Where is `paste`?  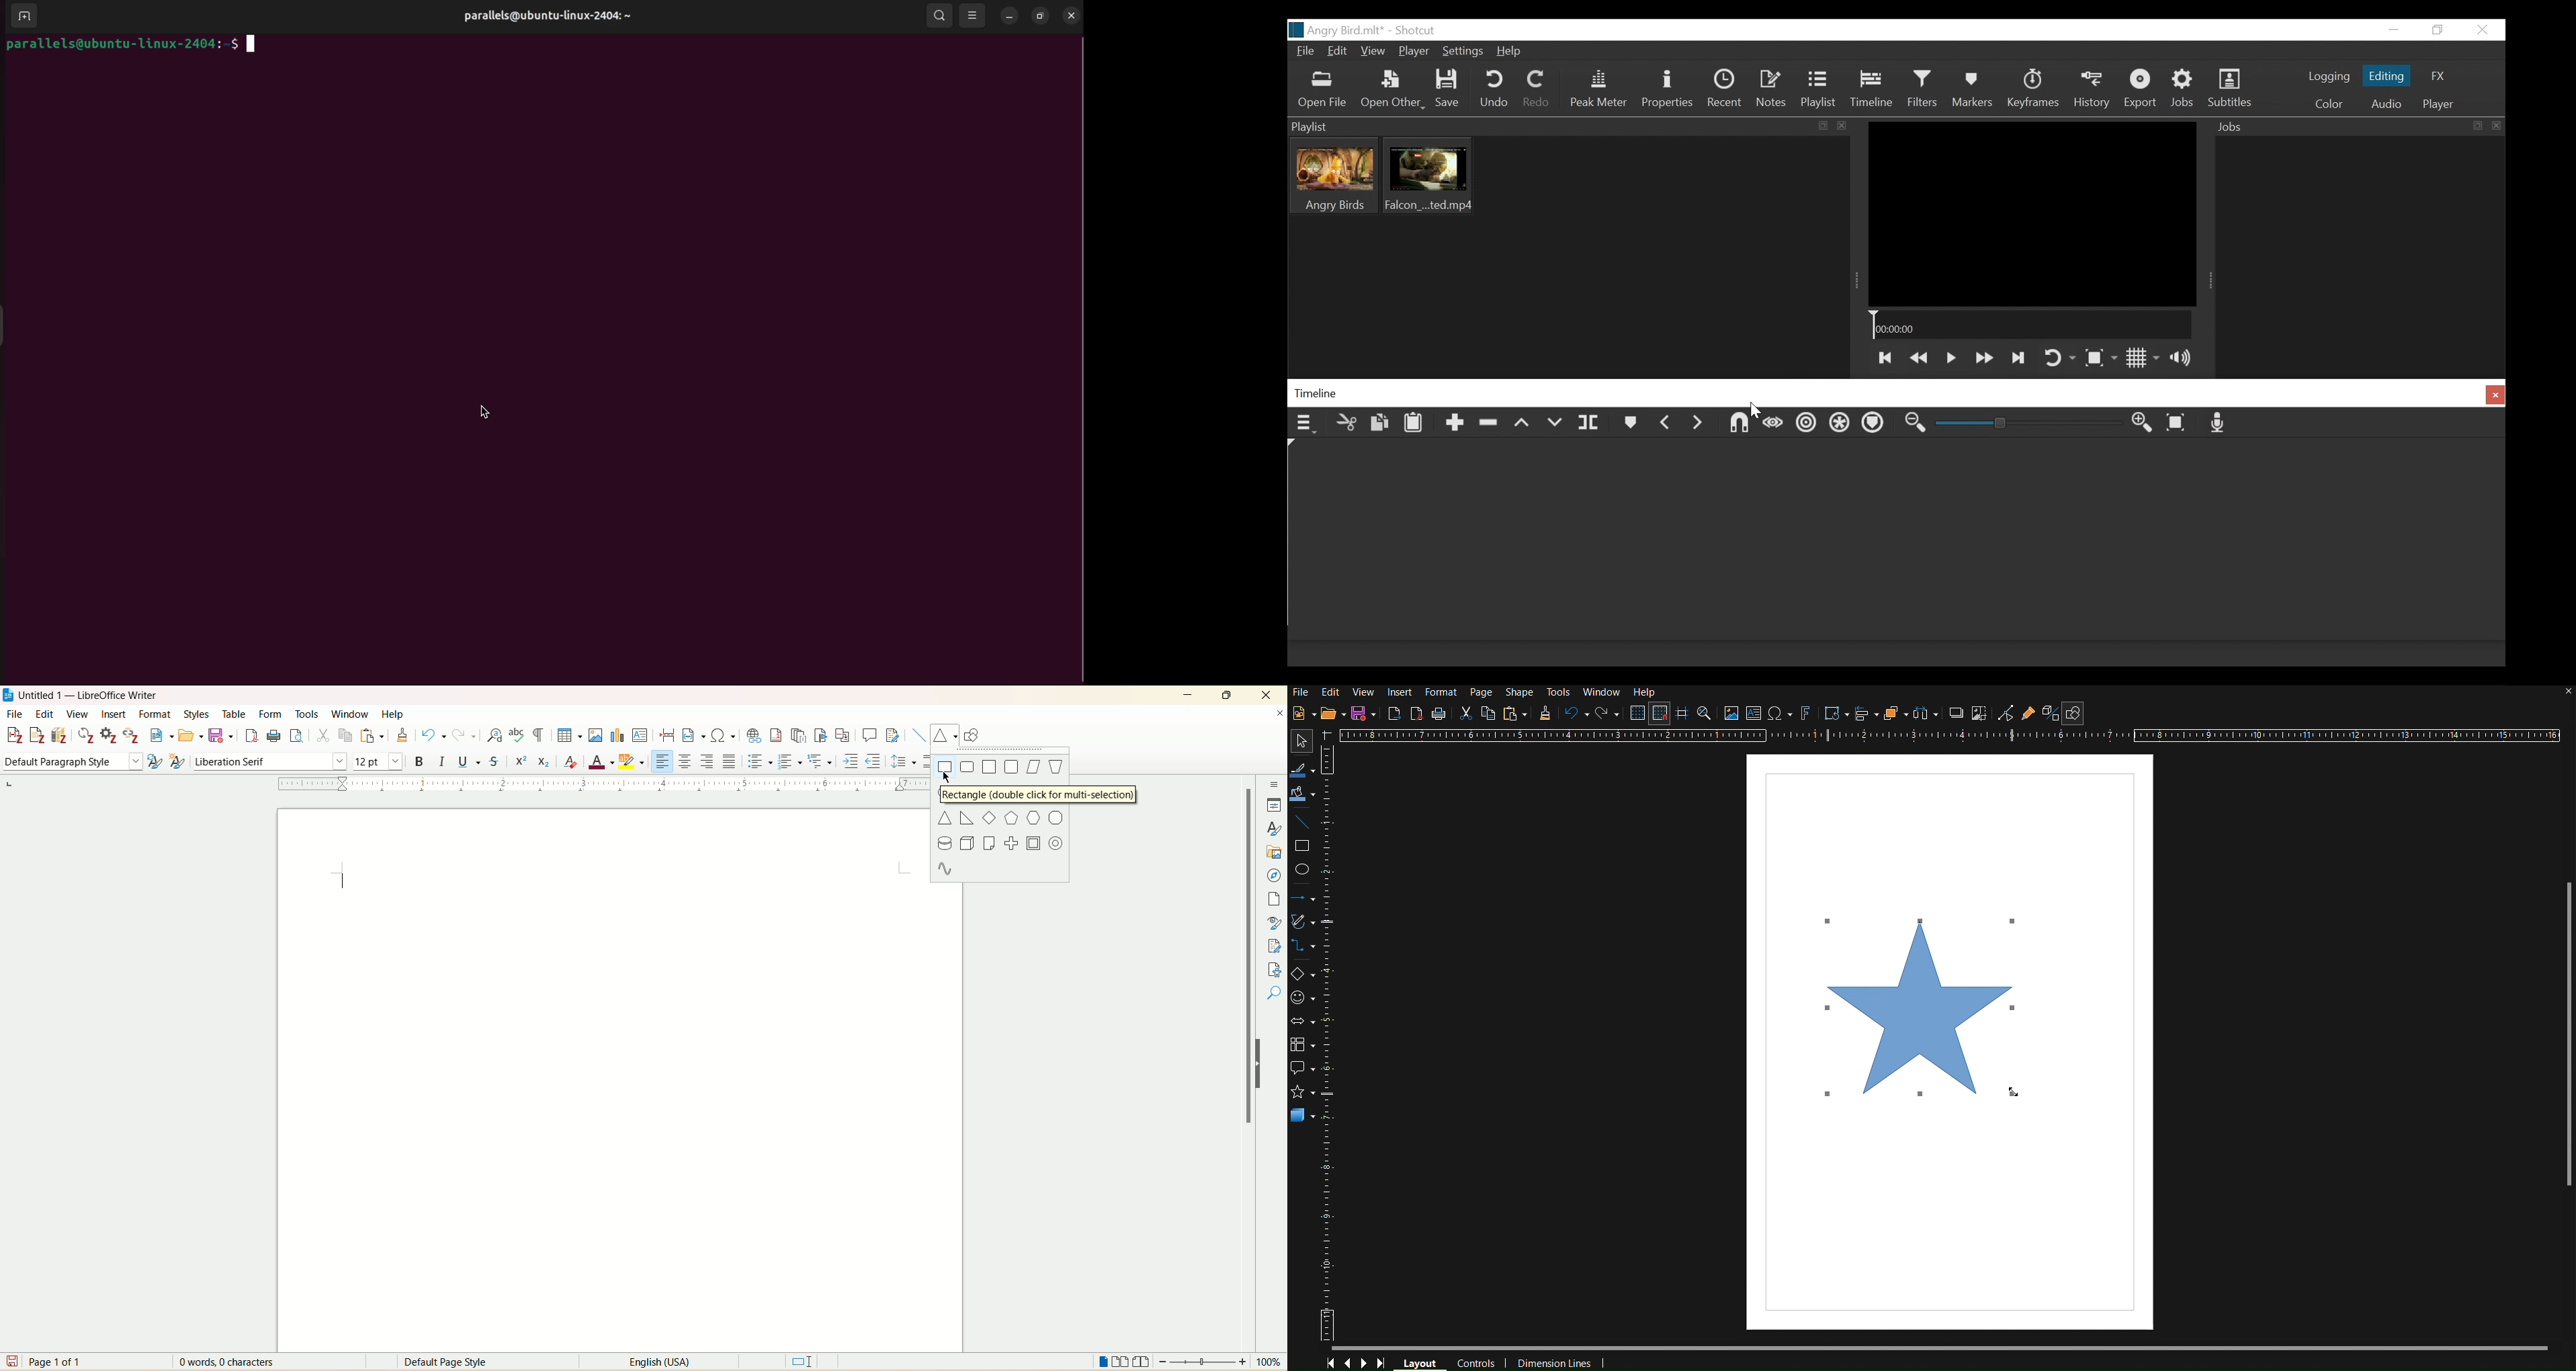 paste is located at coordinates (372, 736).